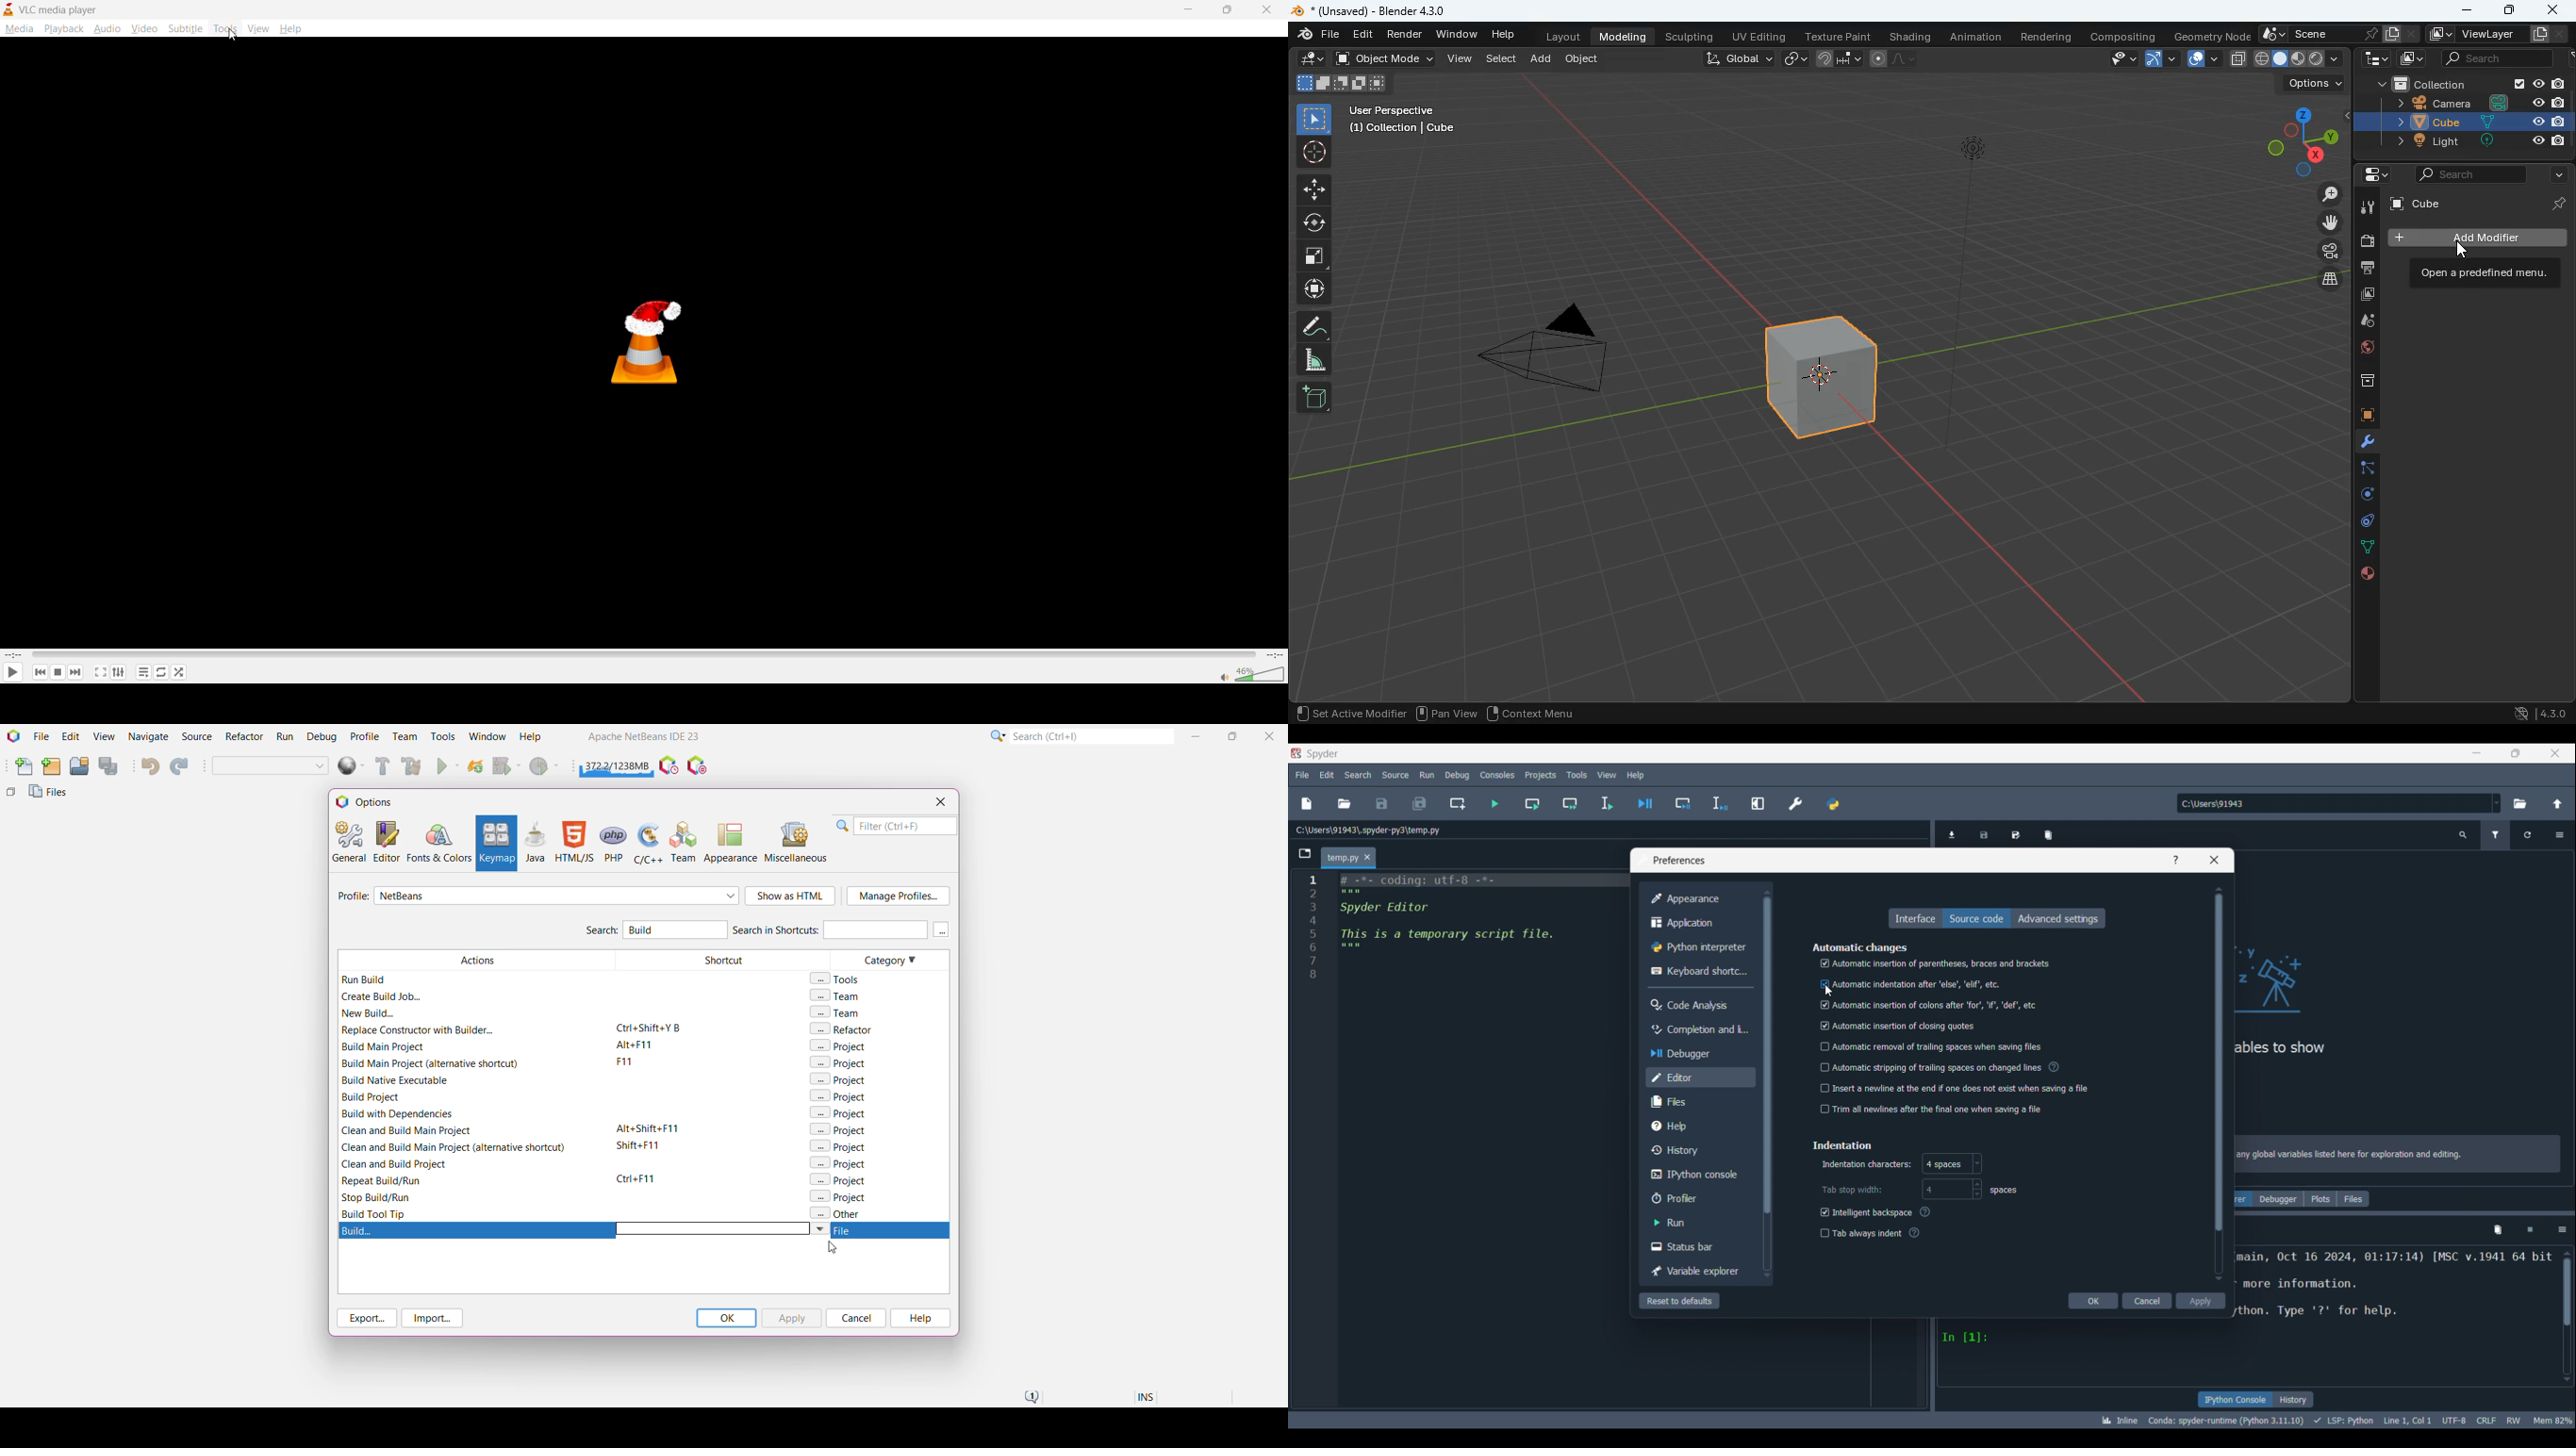  I want to click on Reload, so click(476, 768).